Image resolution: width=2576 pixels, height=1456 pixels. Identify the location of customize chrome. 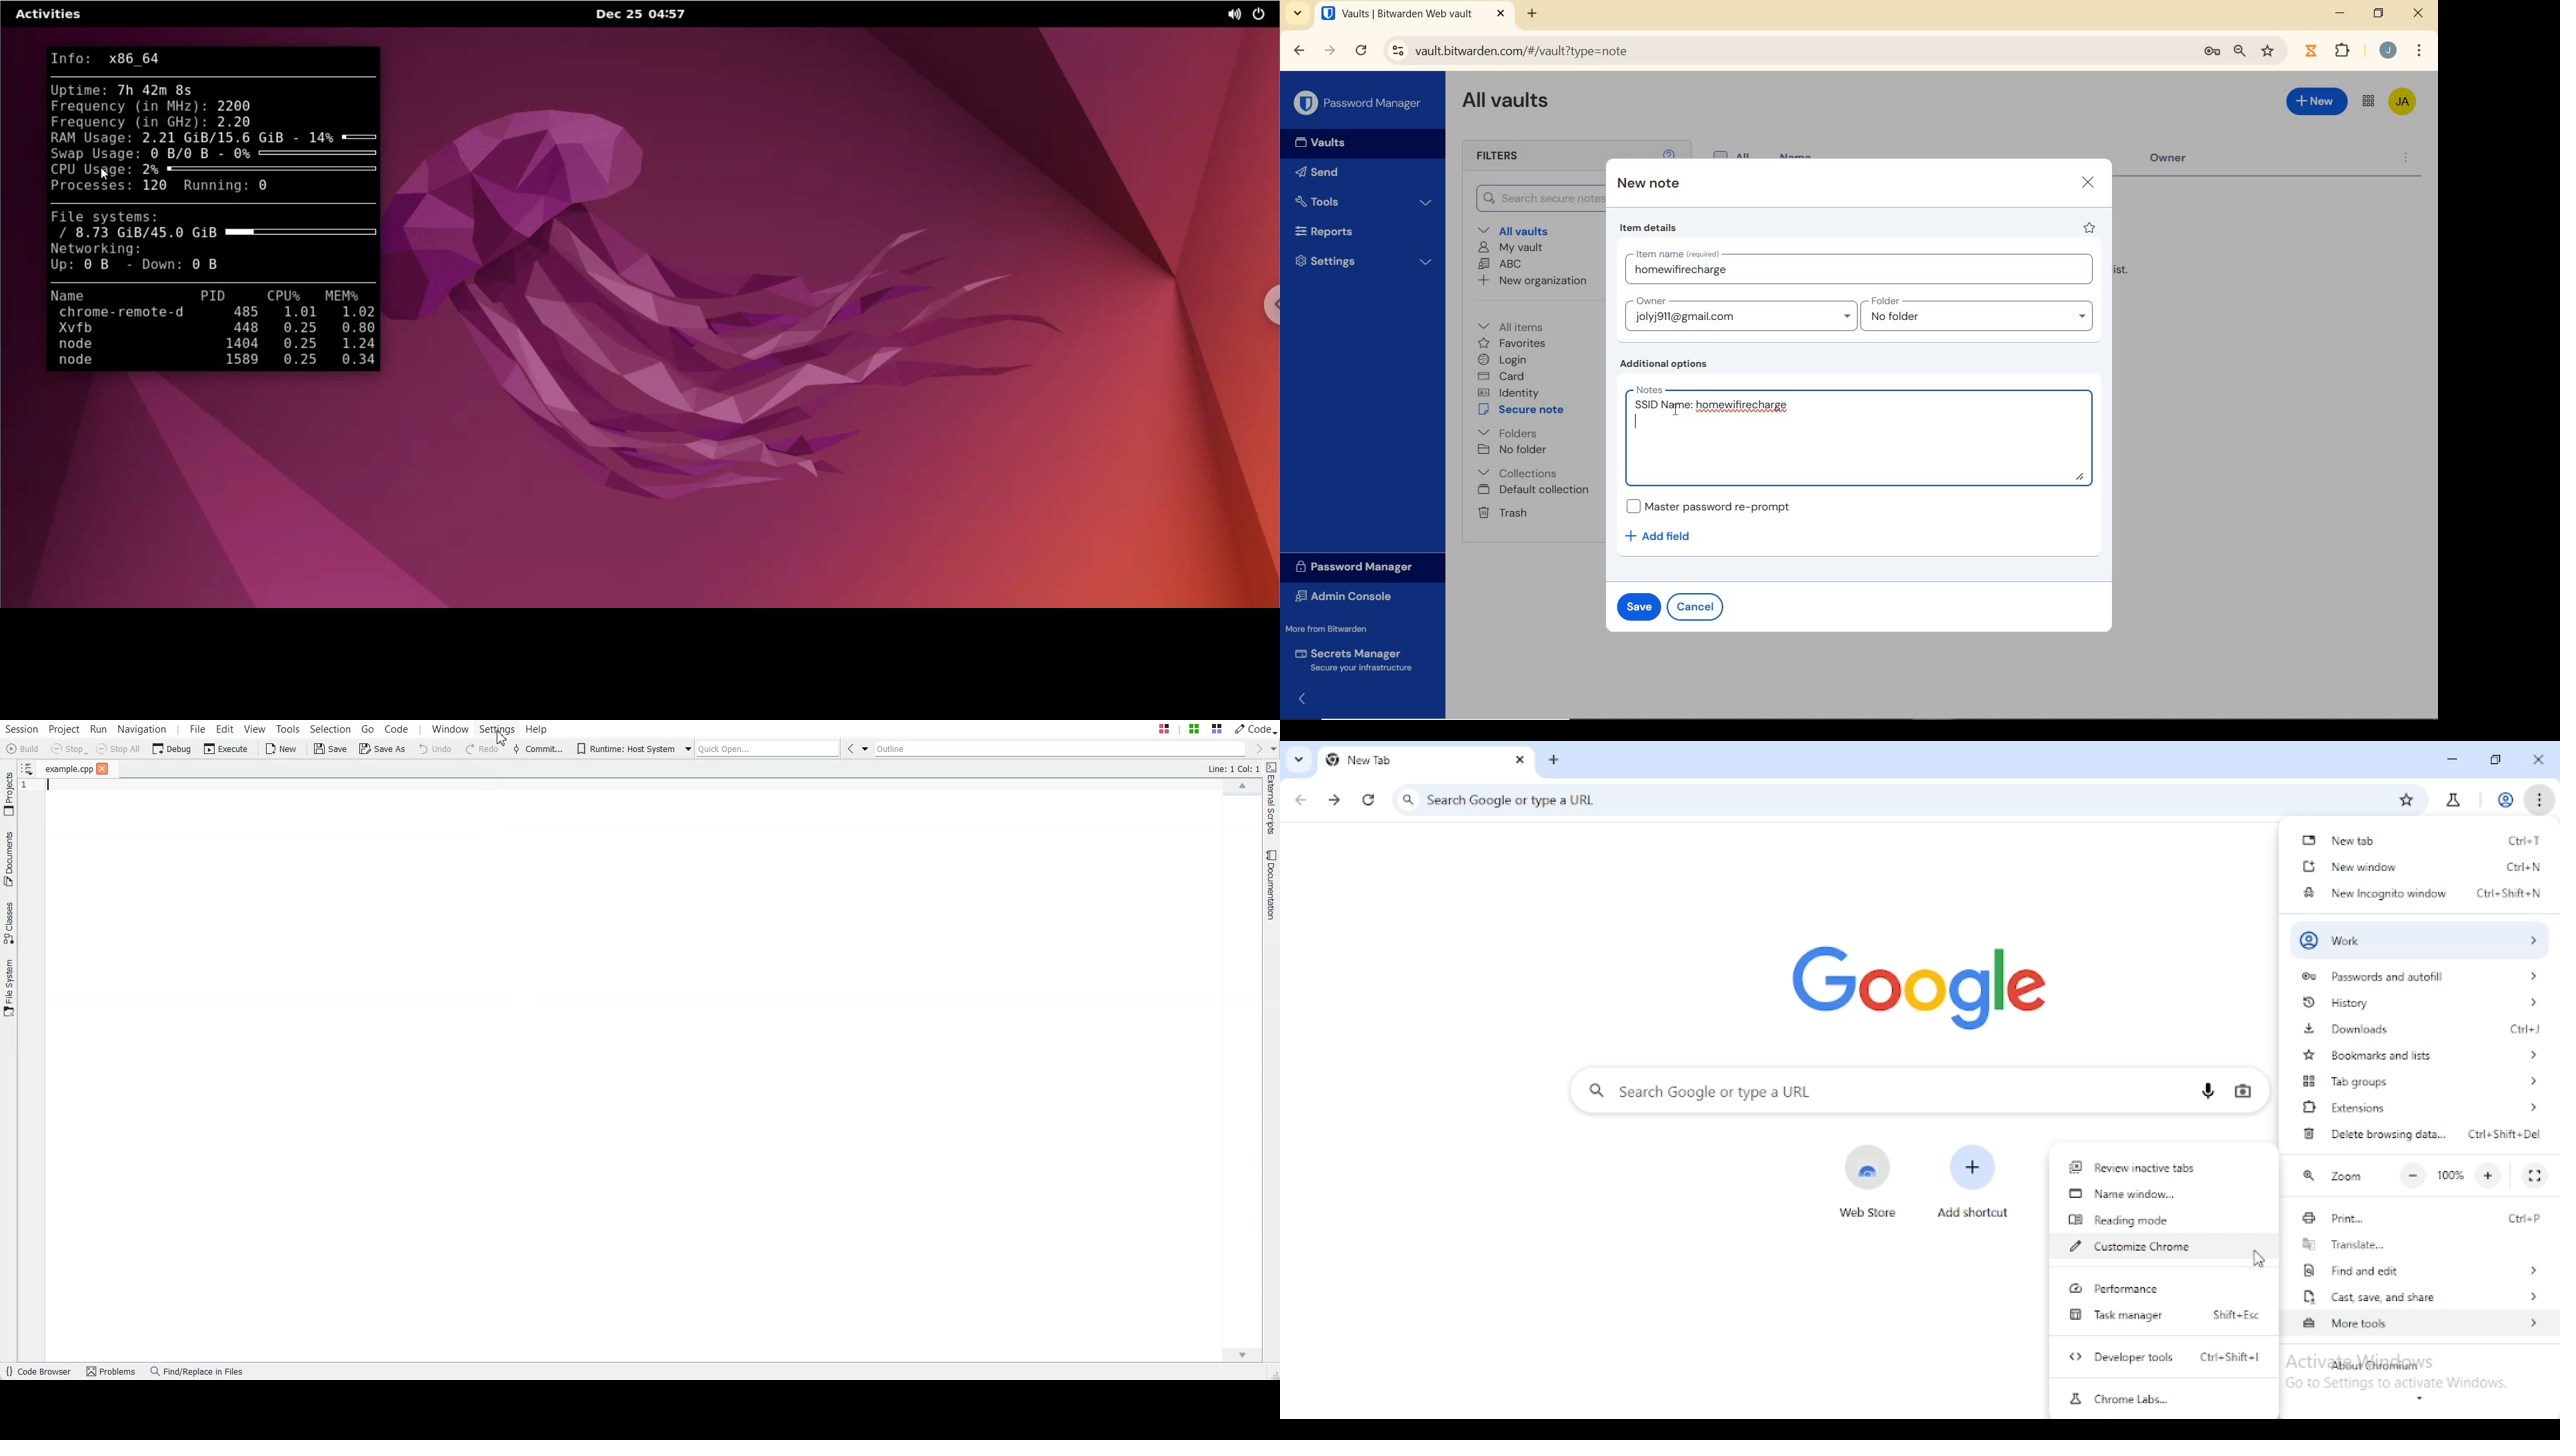
(2132, 1247).